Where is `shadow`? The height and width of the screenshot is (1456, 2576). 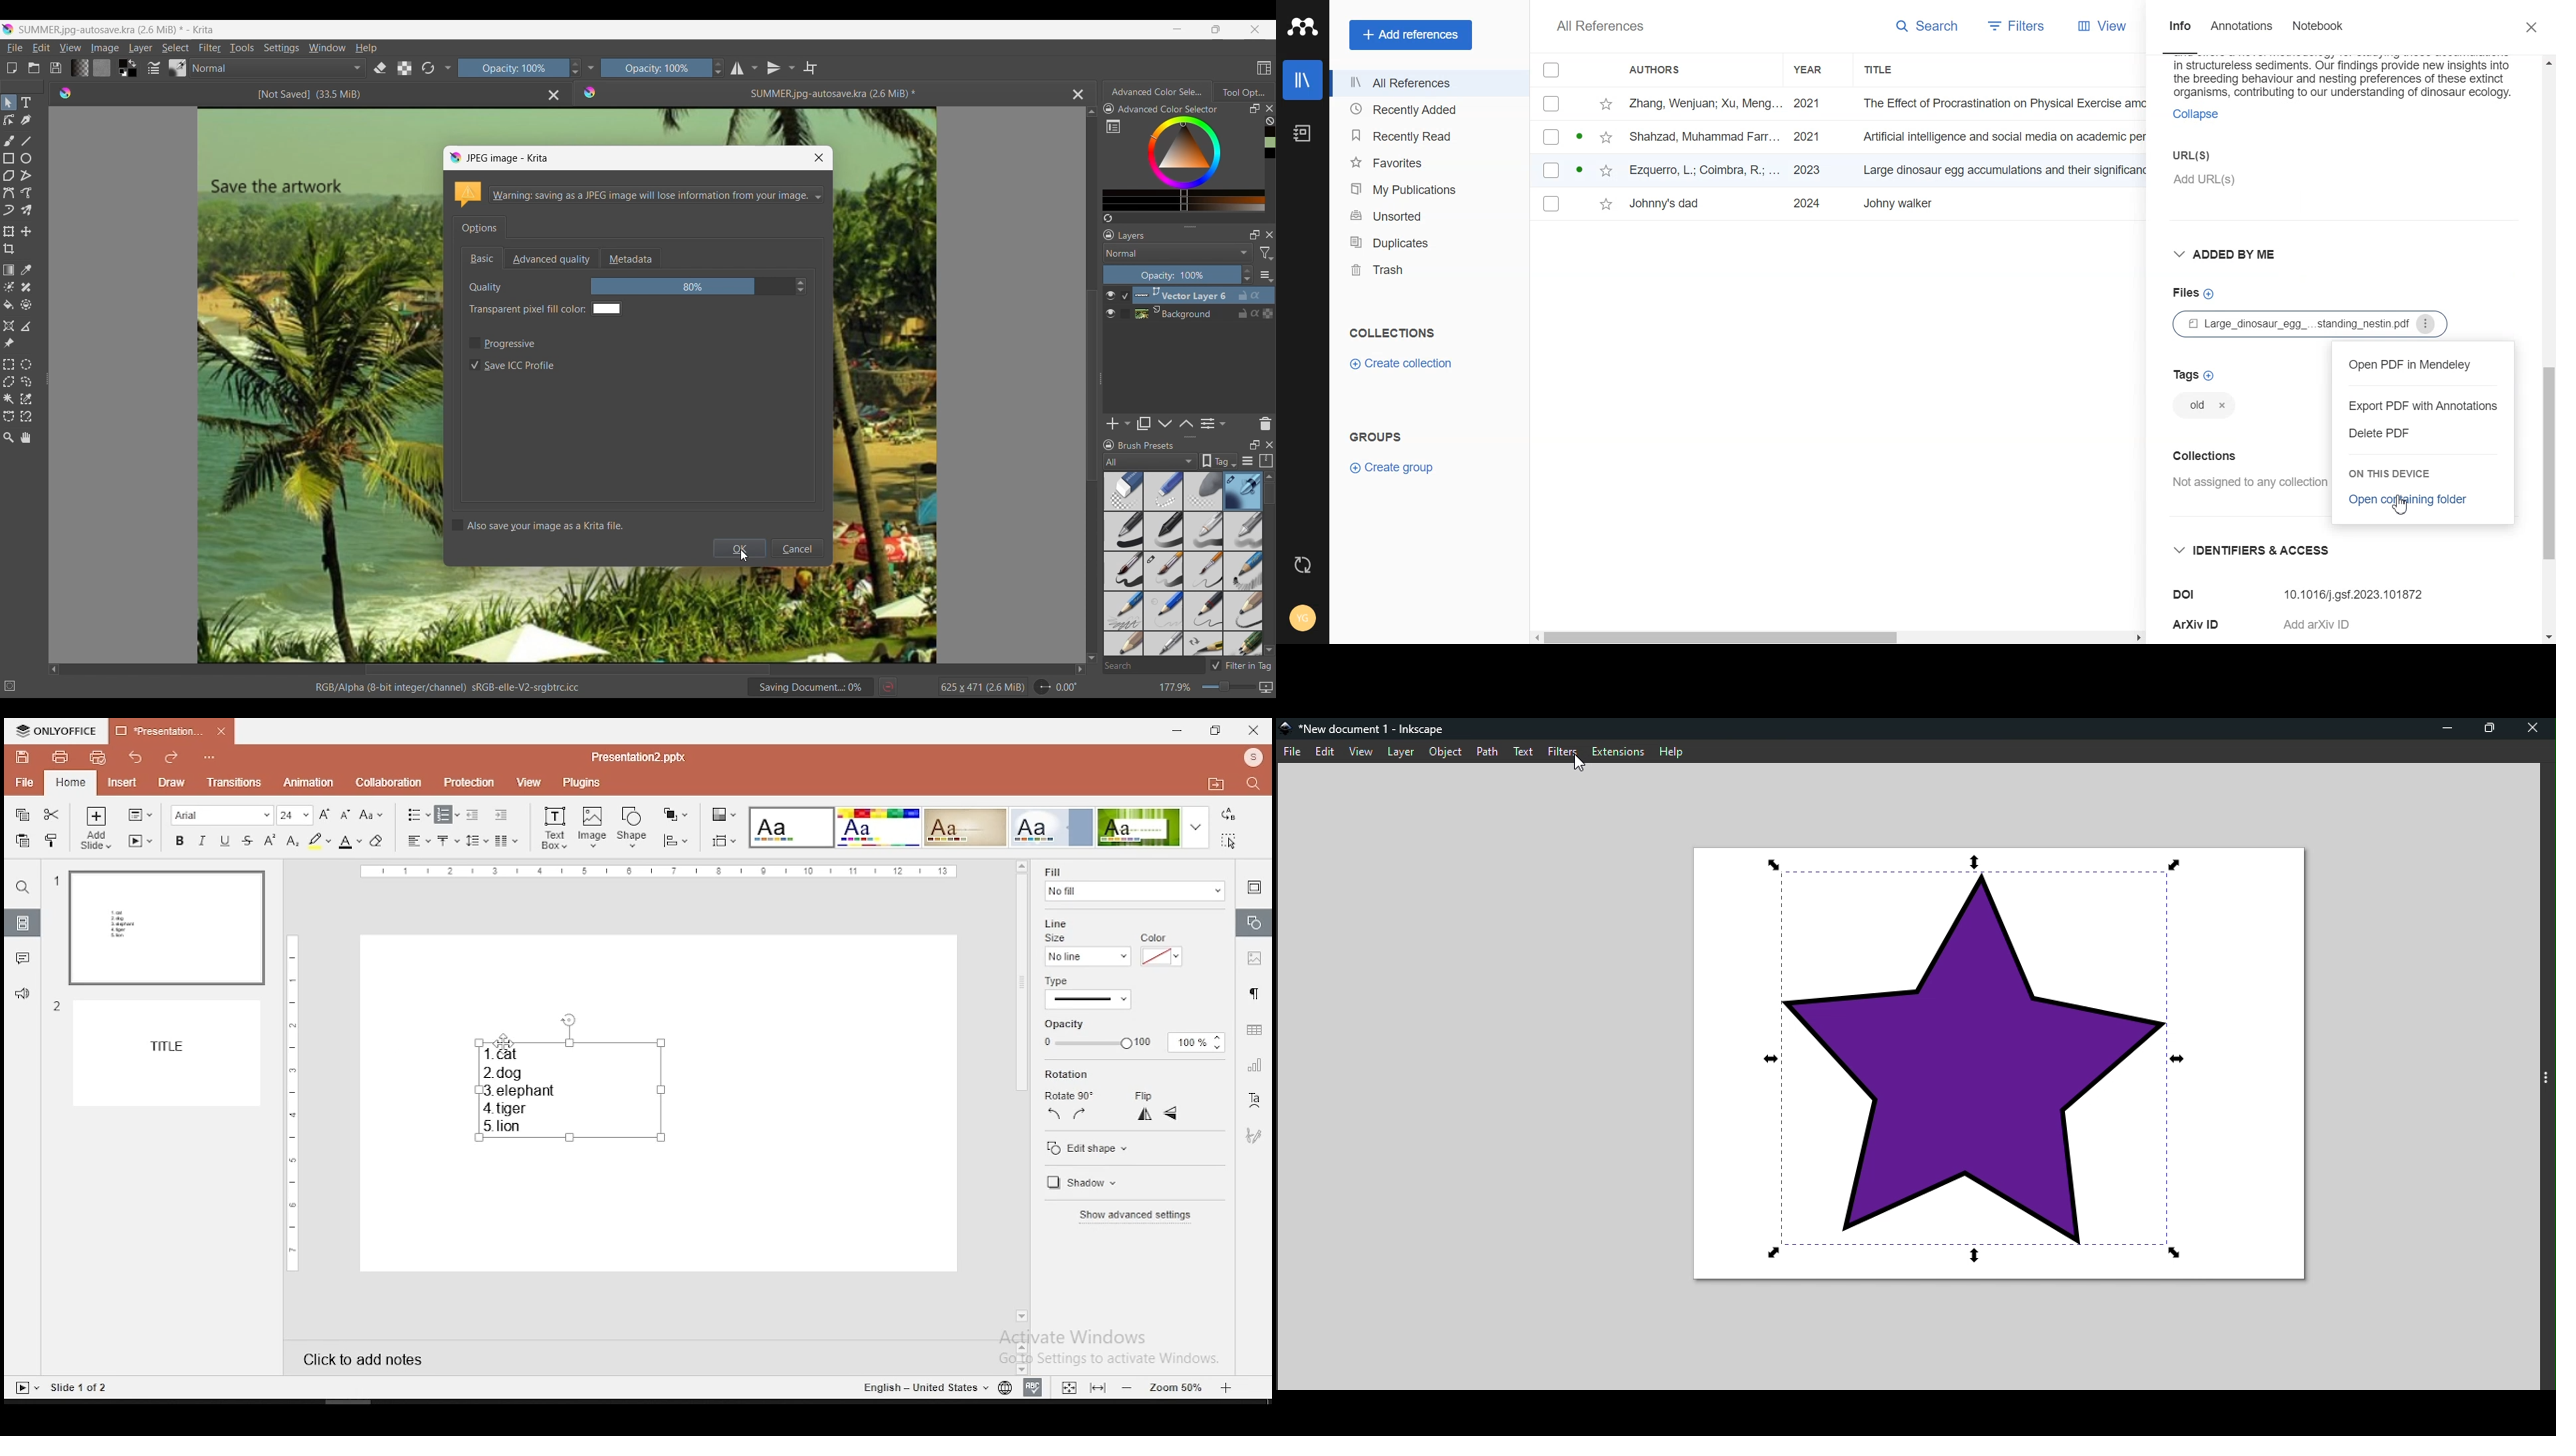 shadow is located at coordinates (1095, 1184).